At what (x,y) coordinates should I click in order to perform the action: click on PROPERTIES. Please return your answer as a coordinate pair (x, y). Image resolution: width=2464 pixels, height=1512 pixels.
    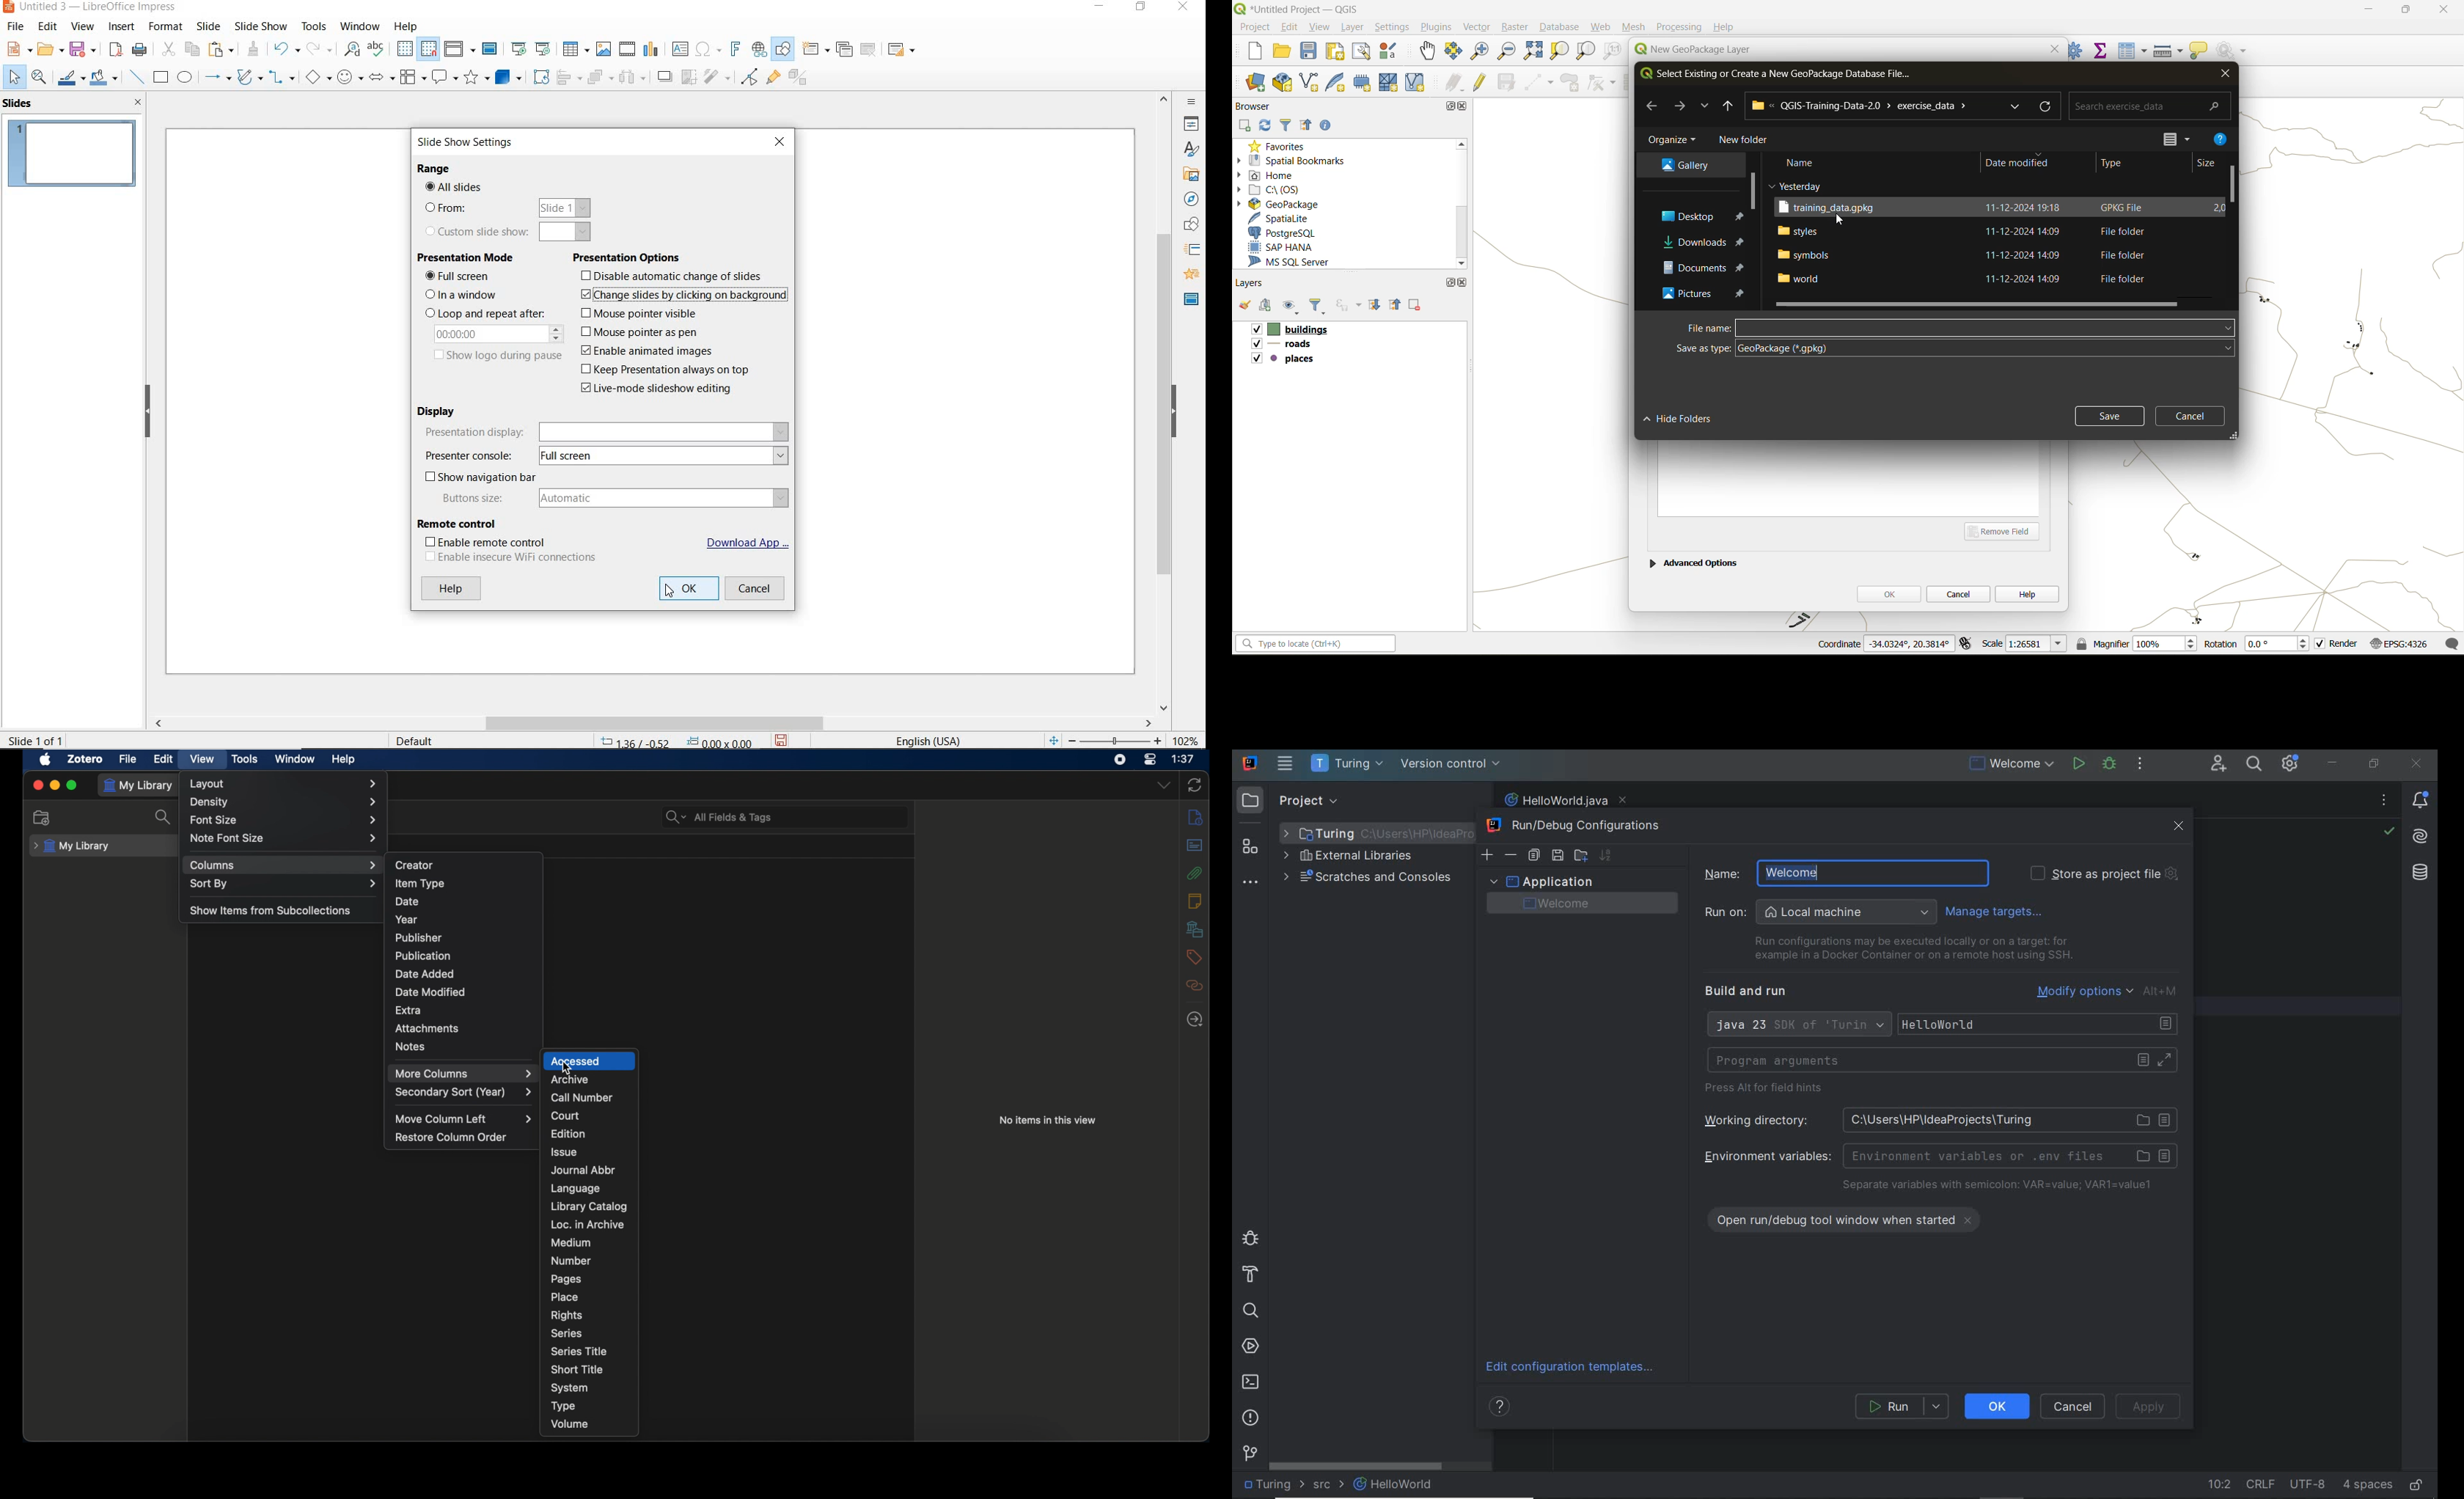
    Looking at the image, I should click on (1192, 125).